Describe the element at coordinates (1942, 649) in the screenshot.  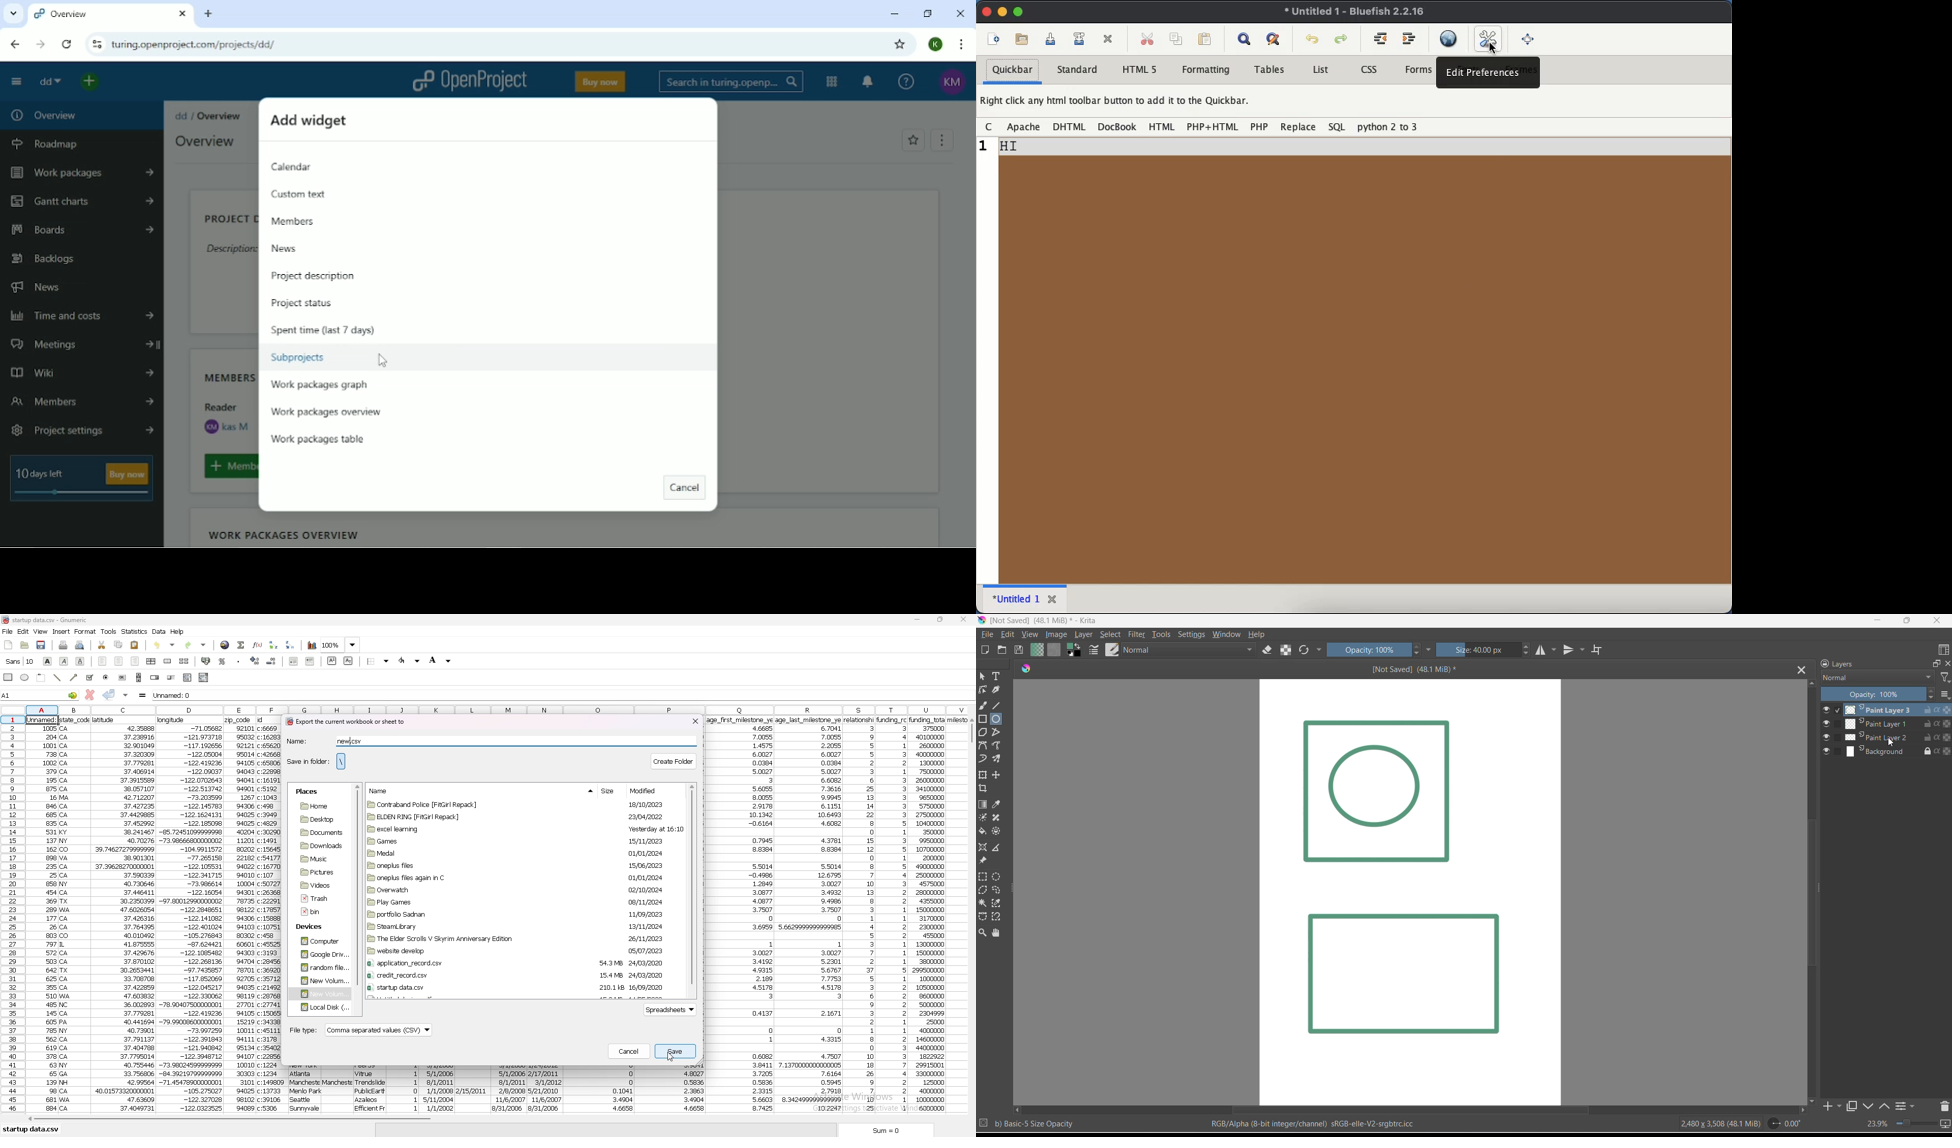
I see `display type` at that location.